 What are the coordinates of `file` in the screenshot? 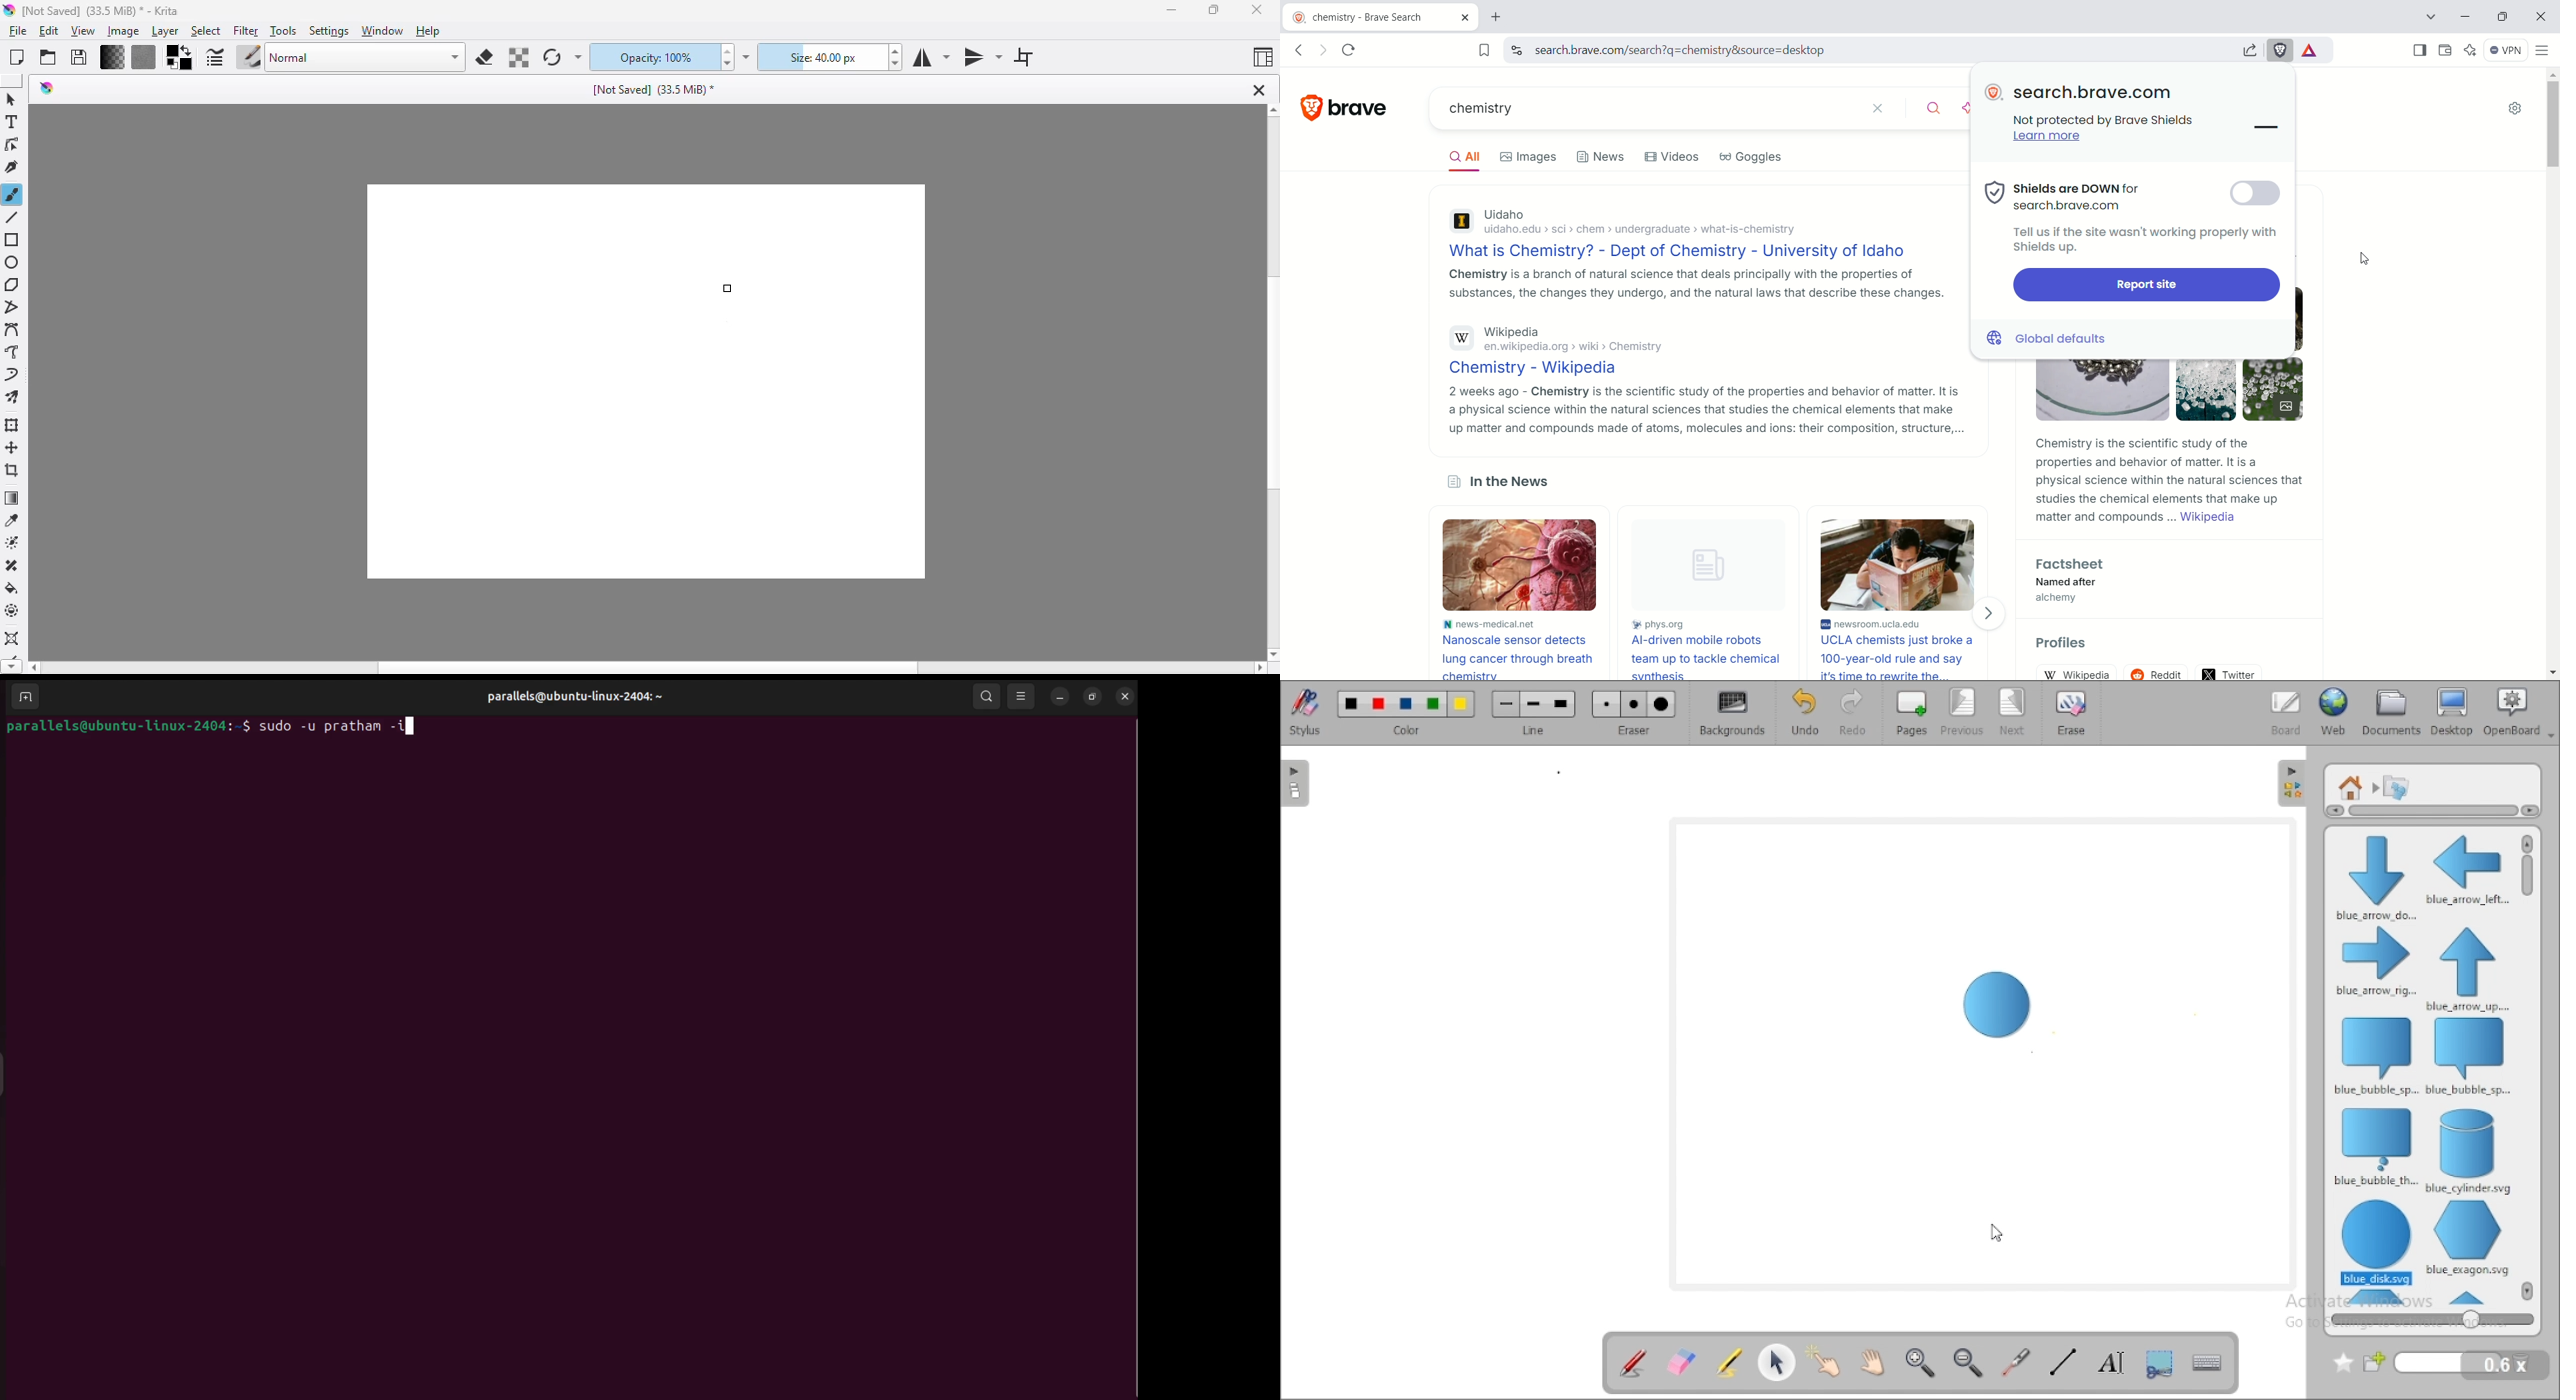 It's located at (18, 31).